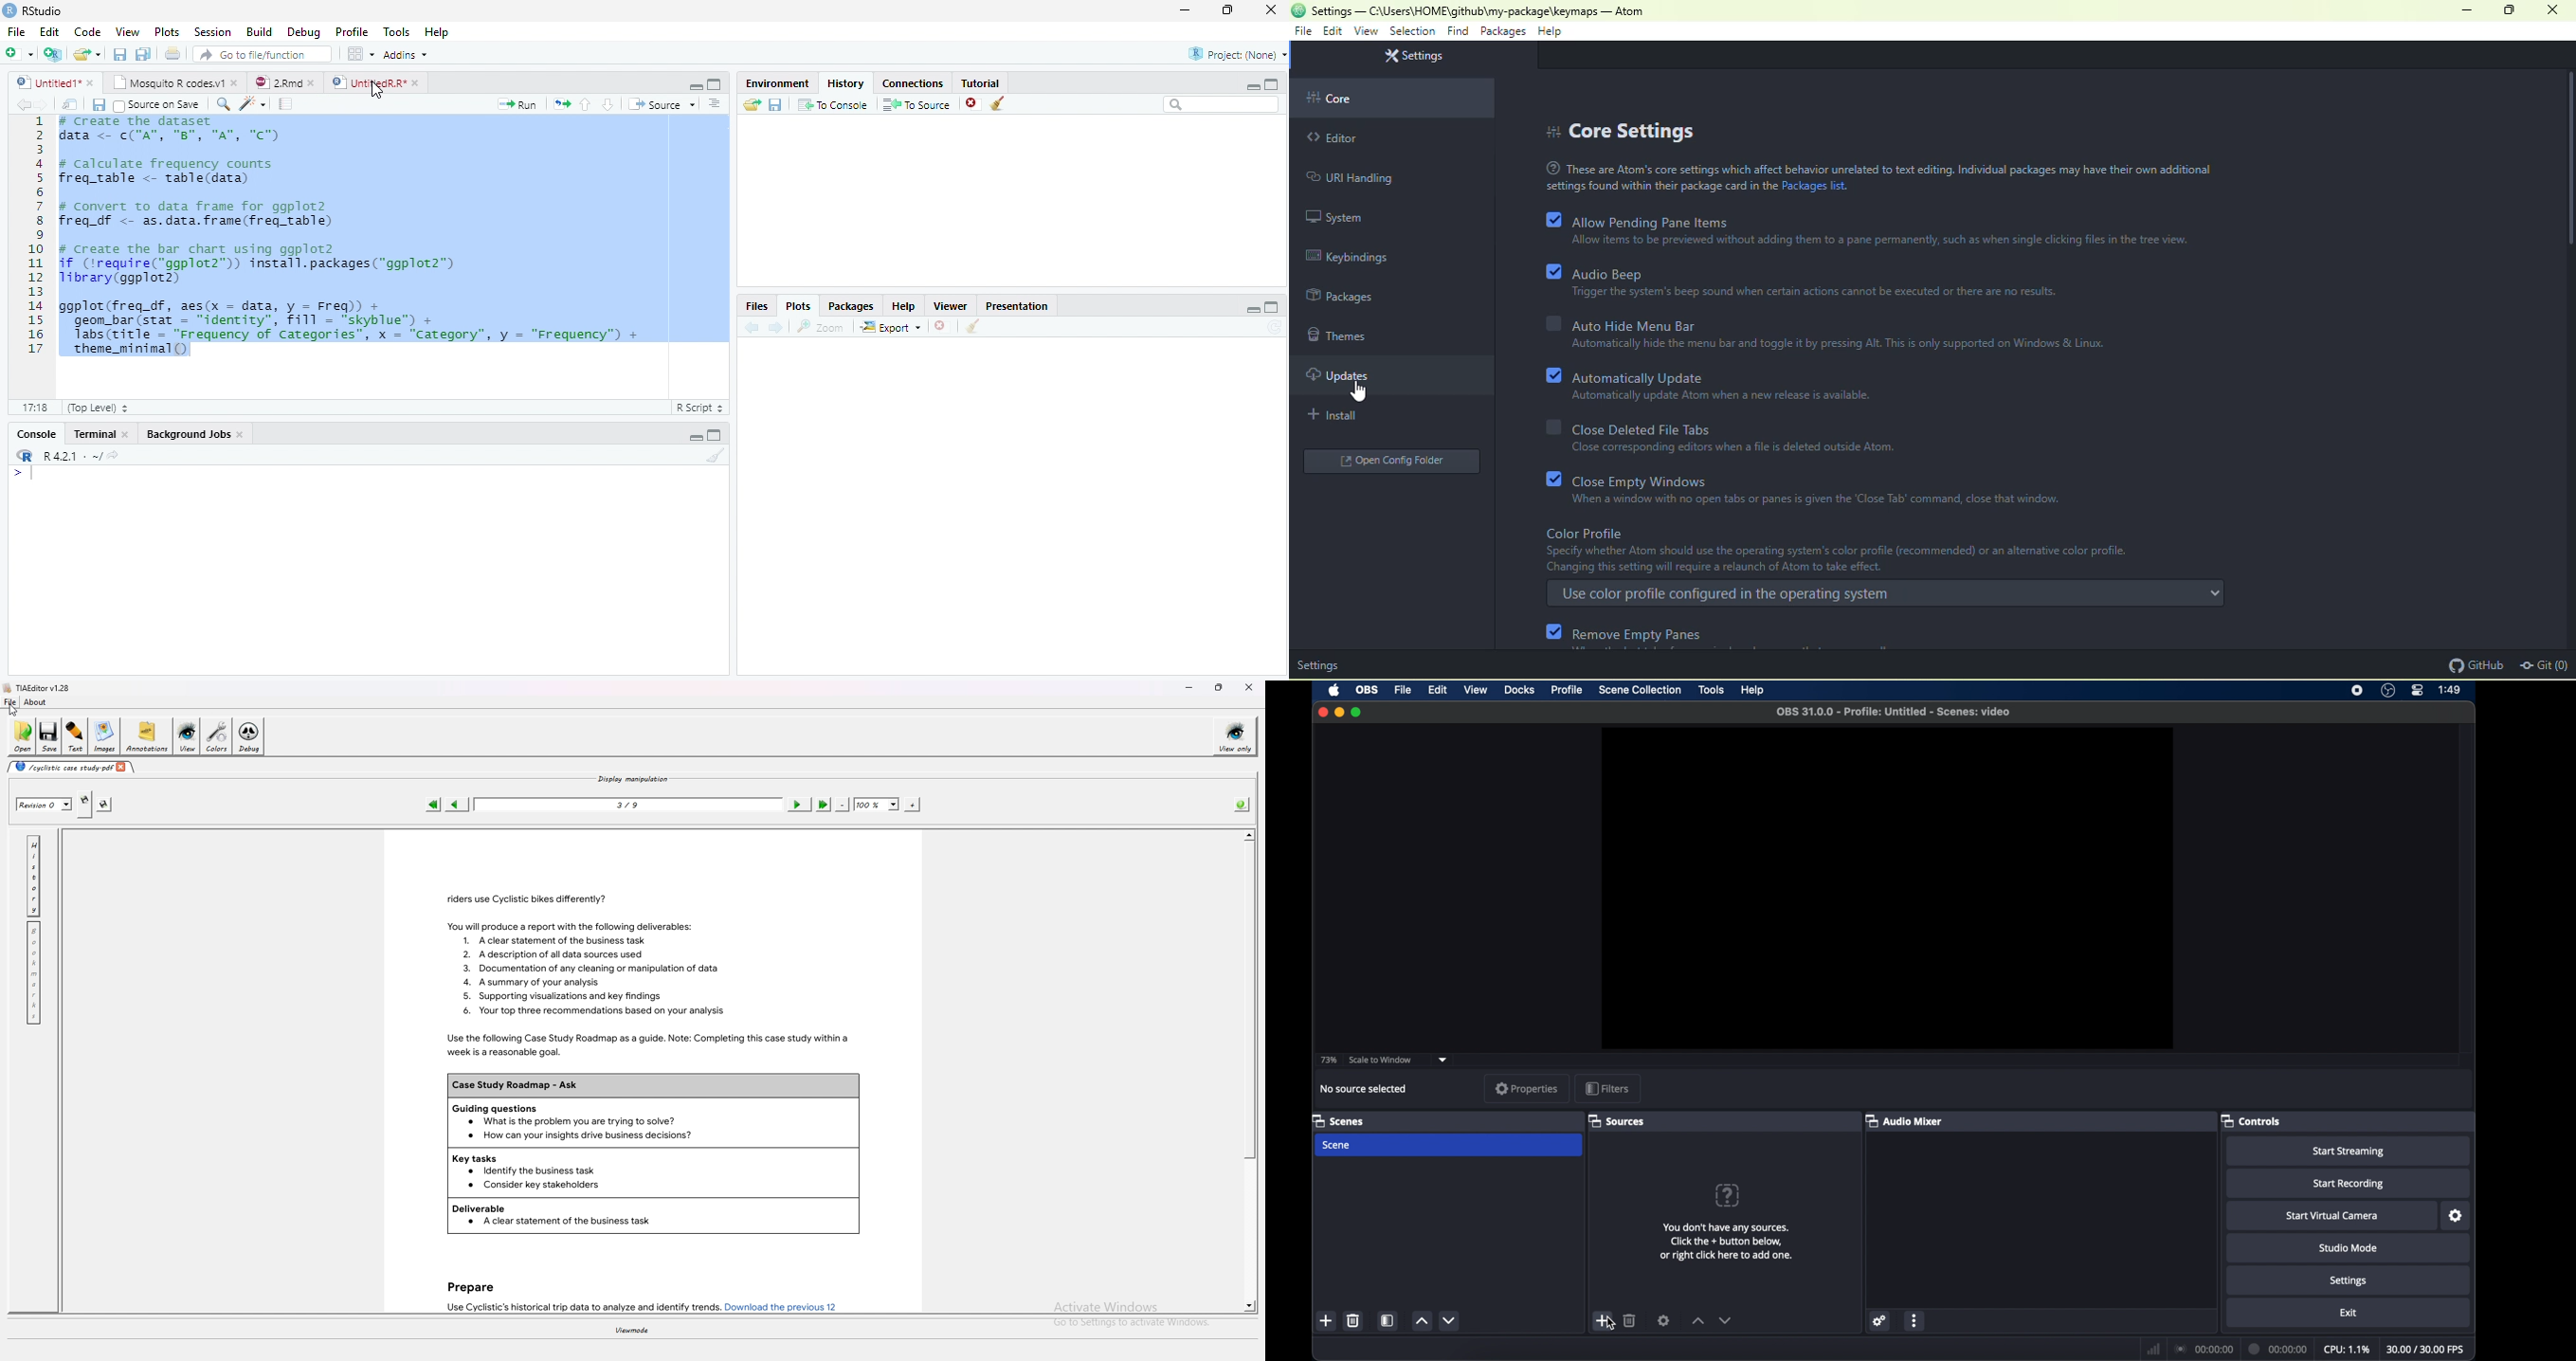 The width and height of the screenshot is (2576, 1372). I want to click on checkbox with ticks, so click(1553, 221).